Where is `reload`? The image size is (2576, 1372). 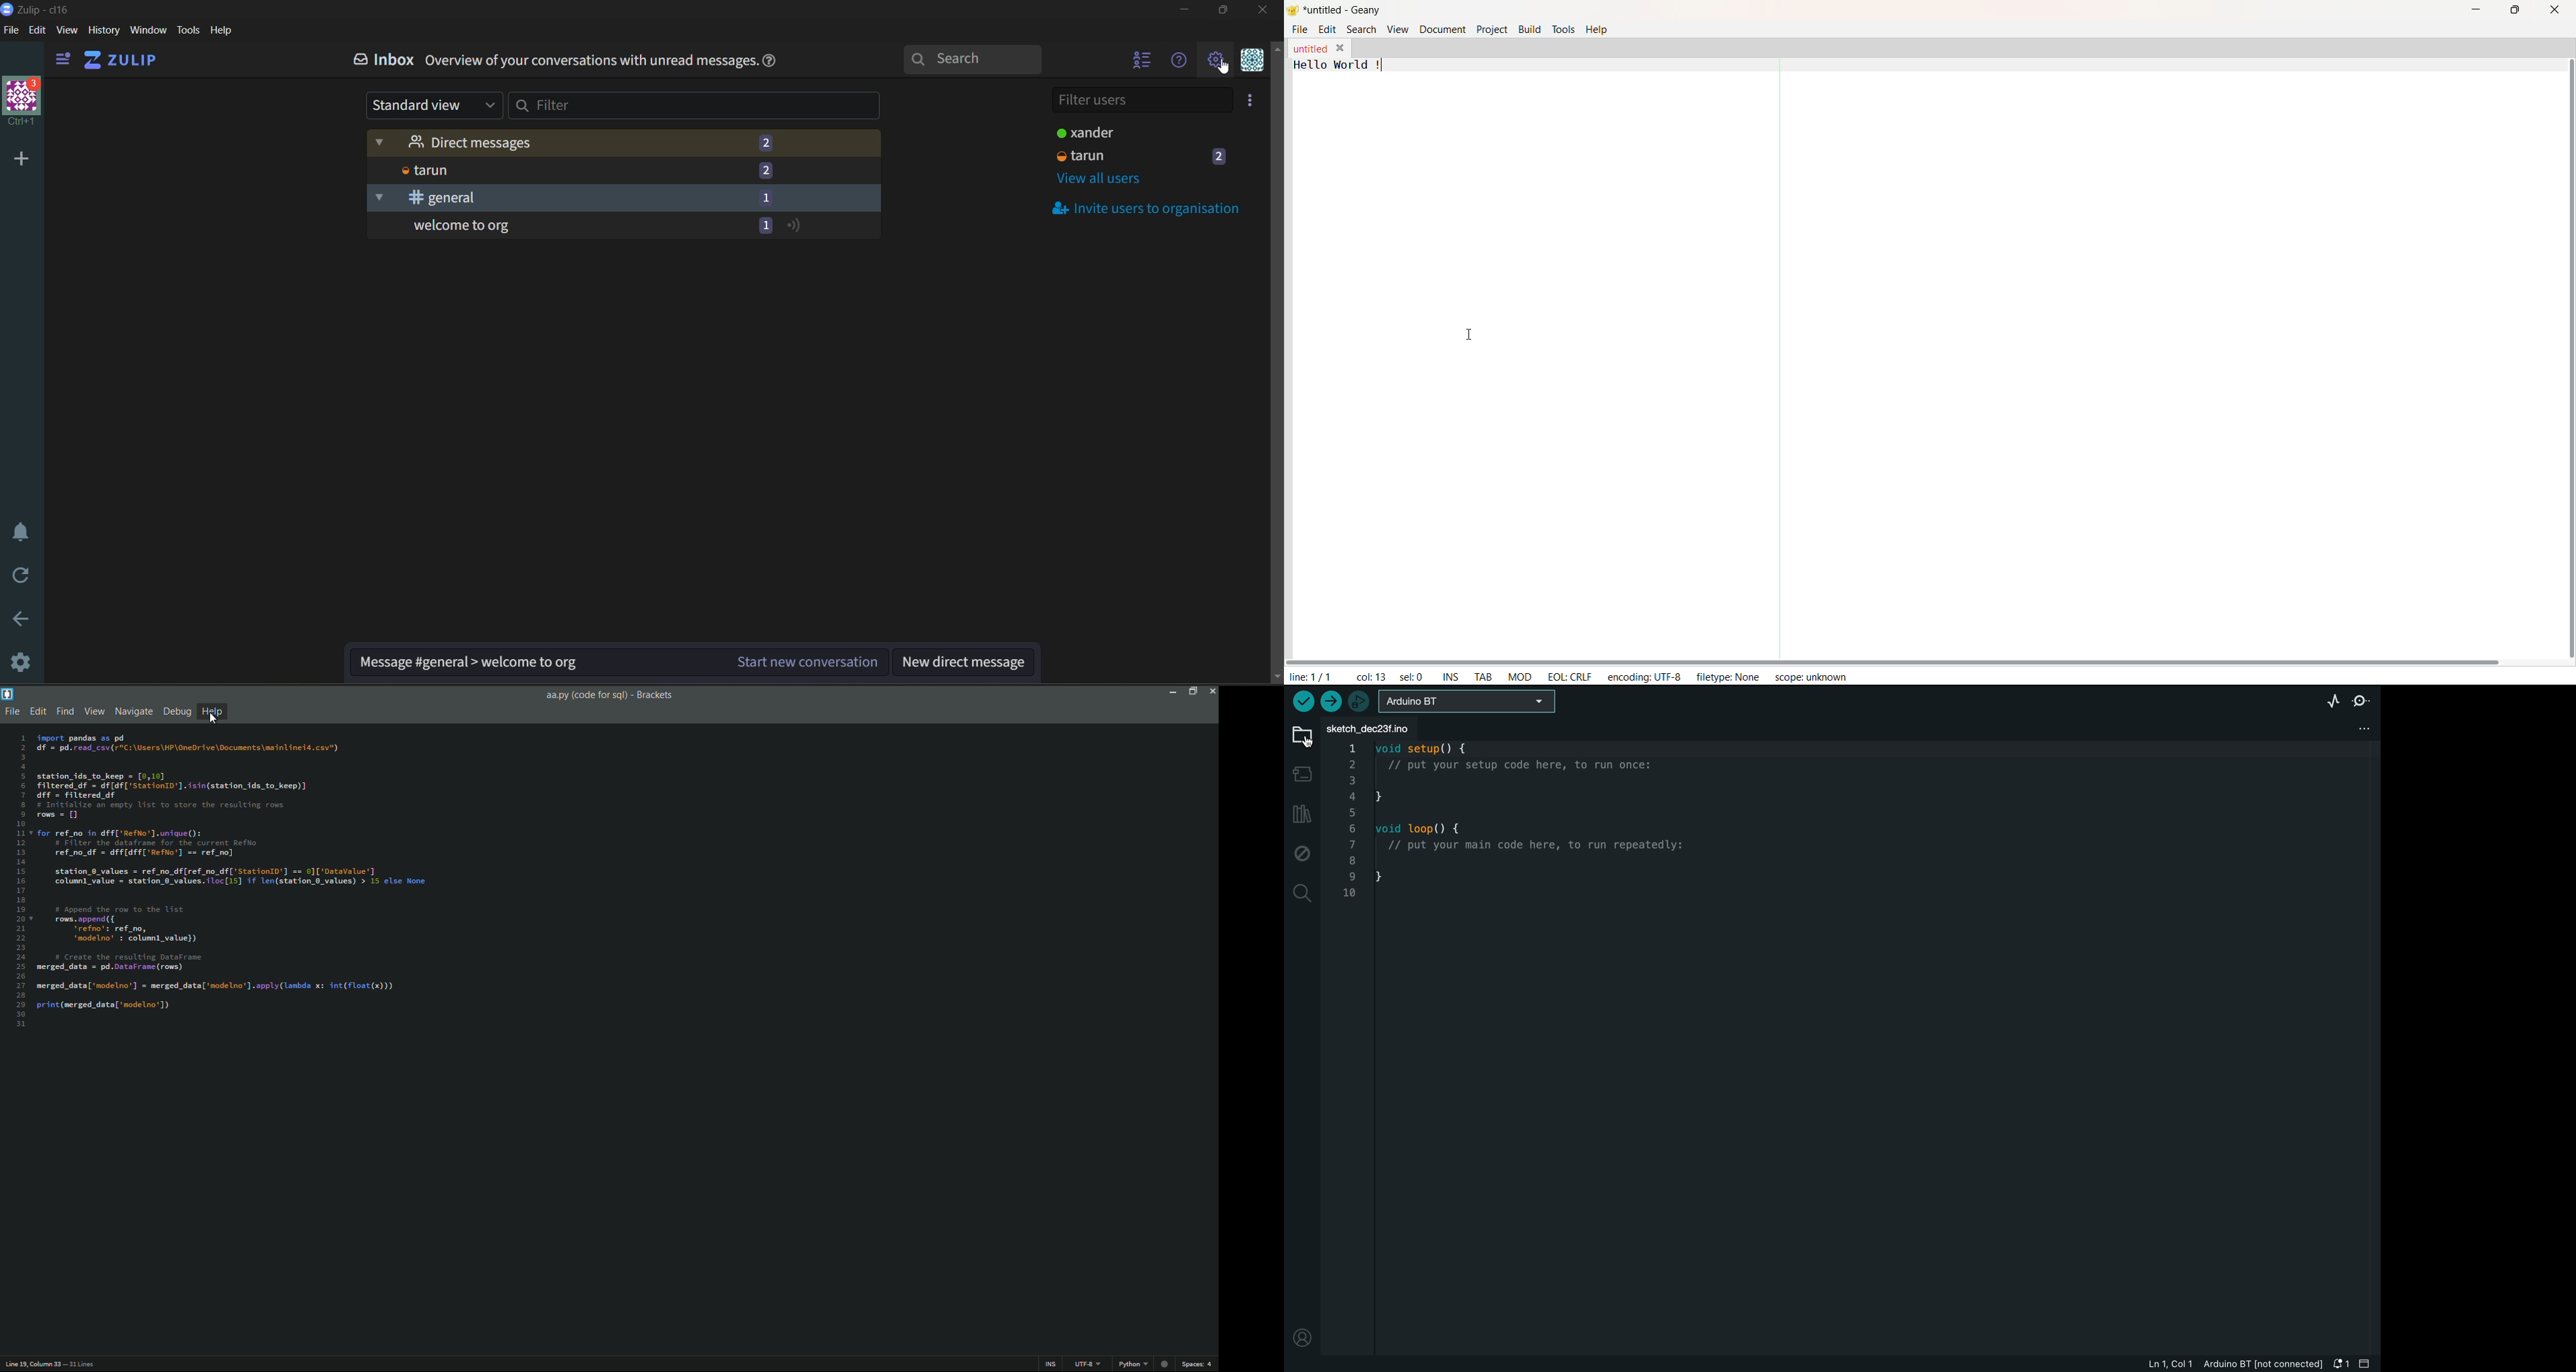 reload is located at coordinates (23, 578).